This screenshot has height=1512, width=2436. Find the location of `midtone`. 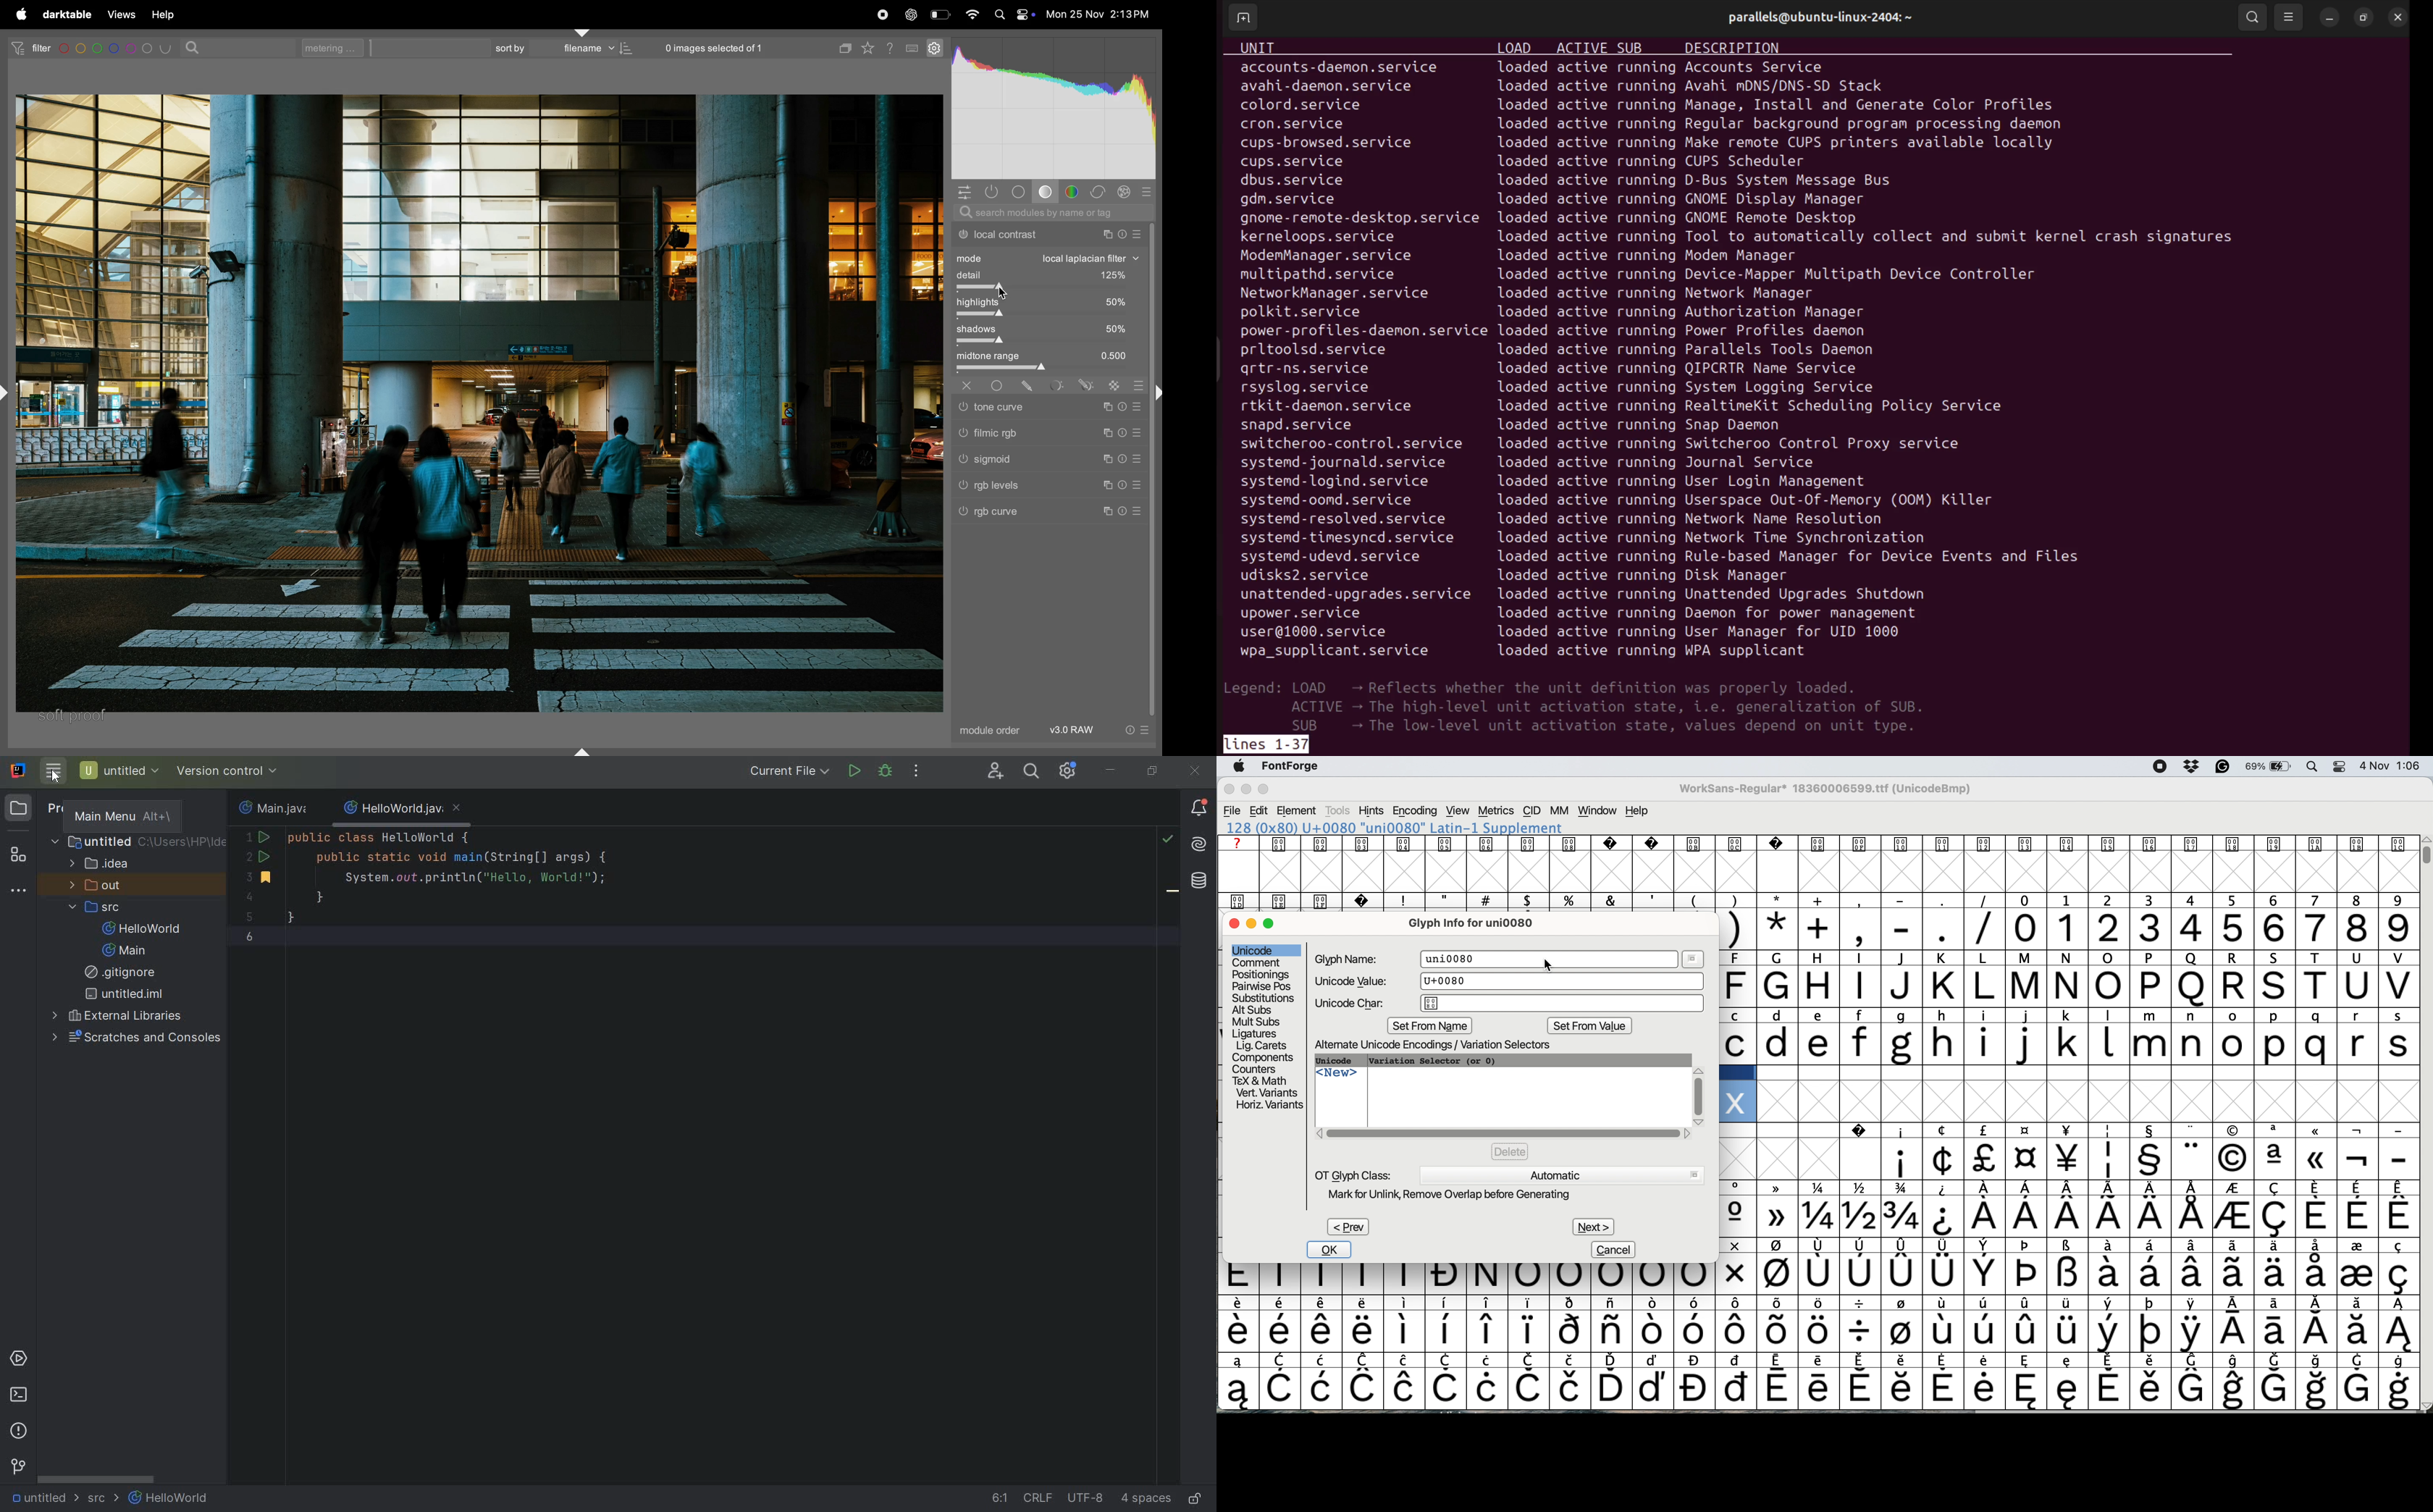

midtone is located at coordinates (1048, 356).